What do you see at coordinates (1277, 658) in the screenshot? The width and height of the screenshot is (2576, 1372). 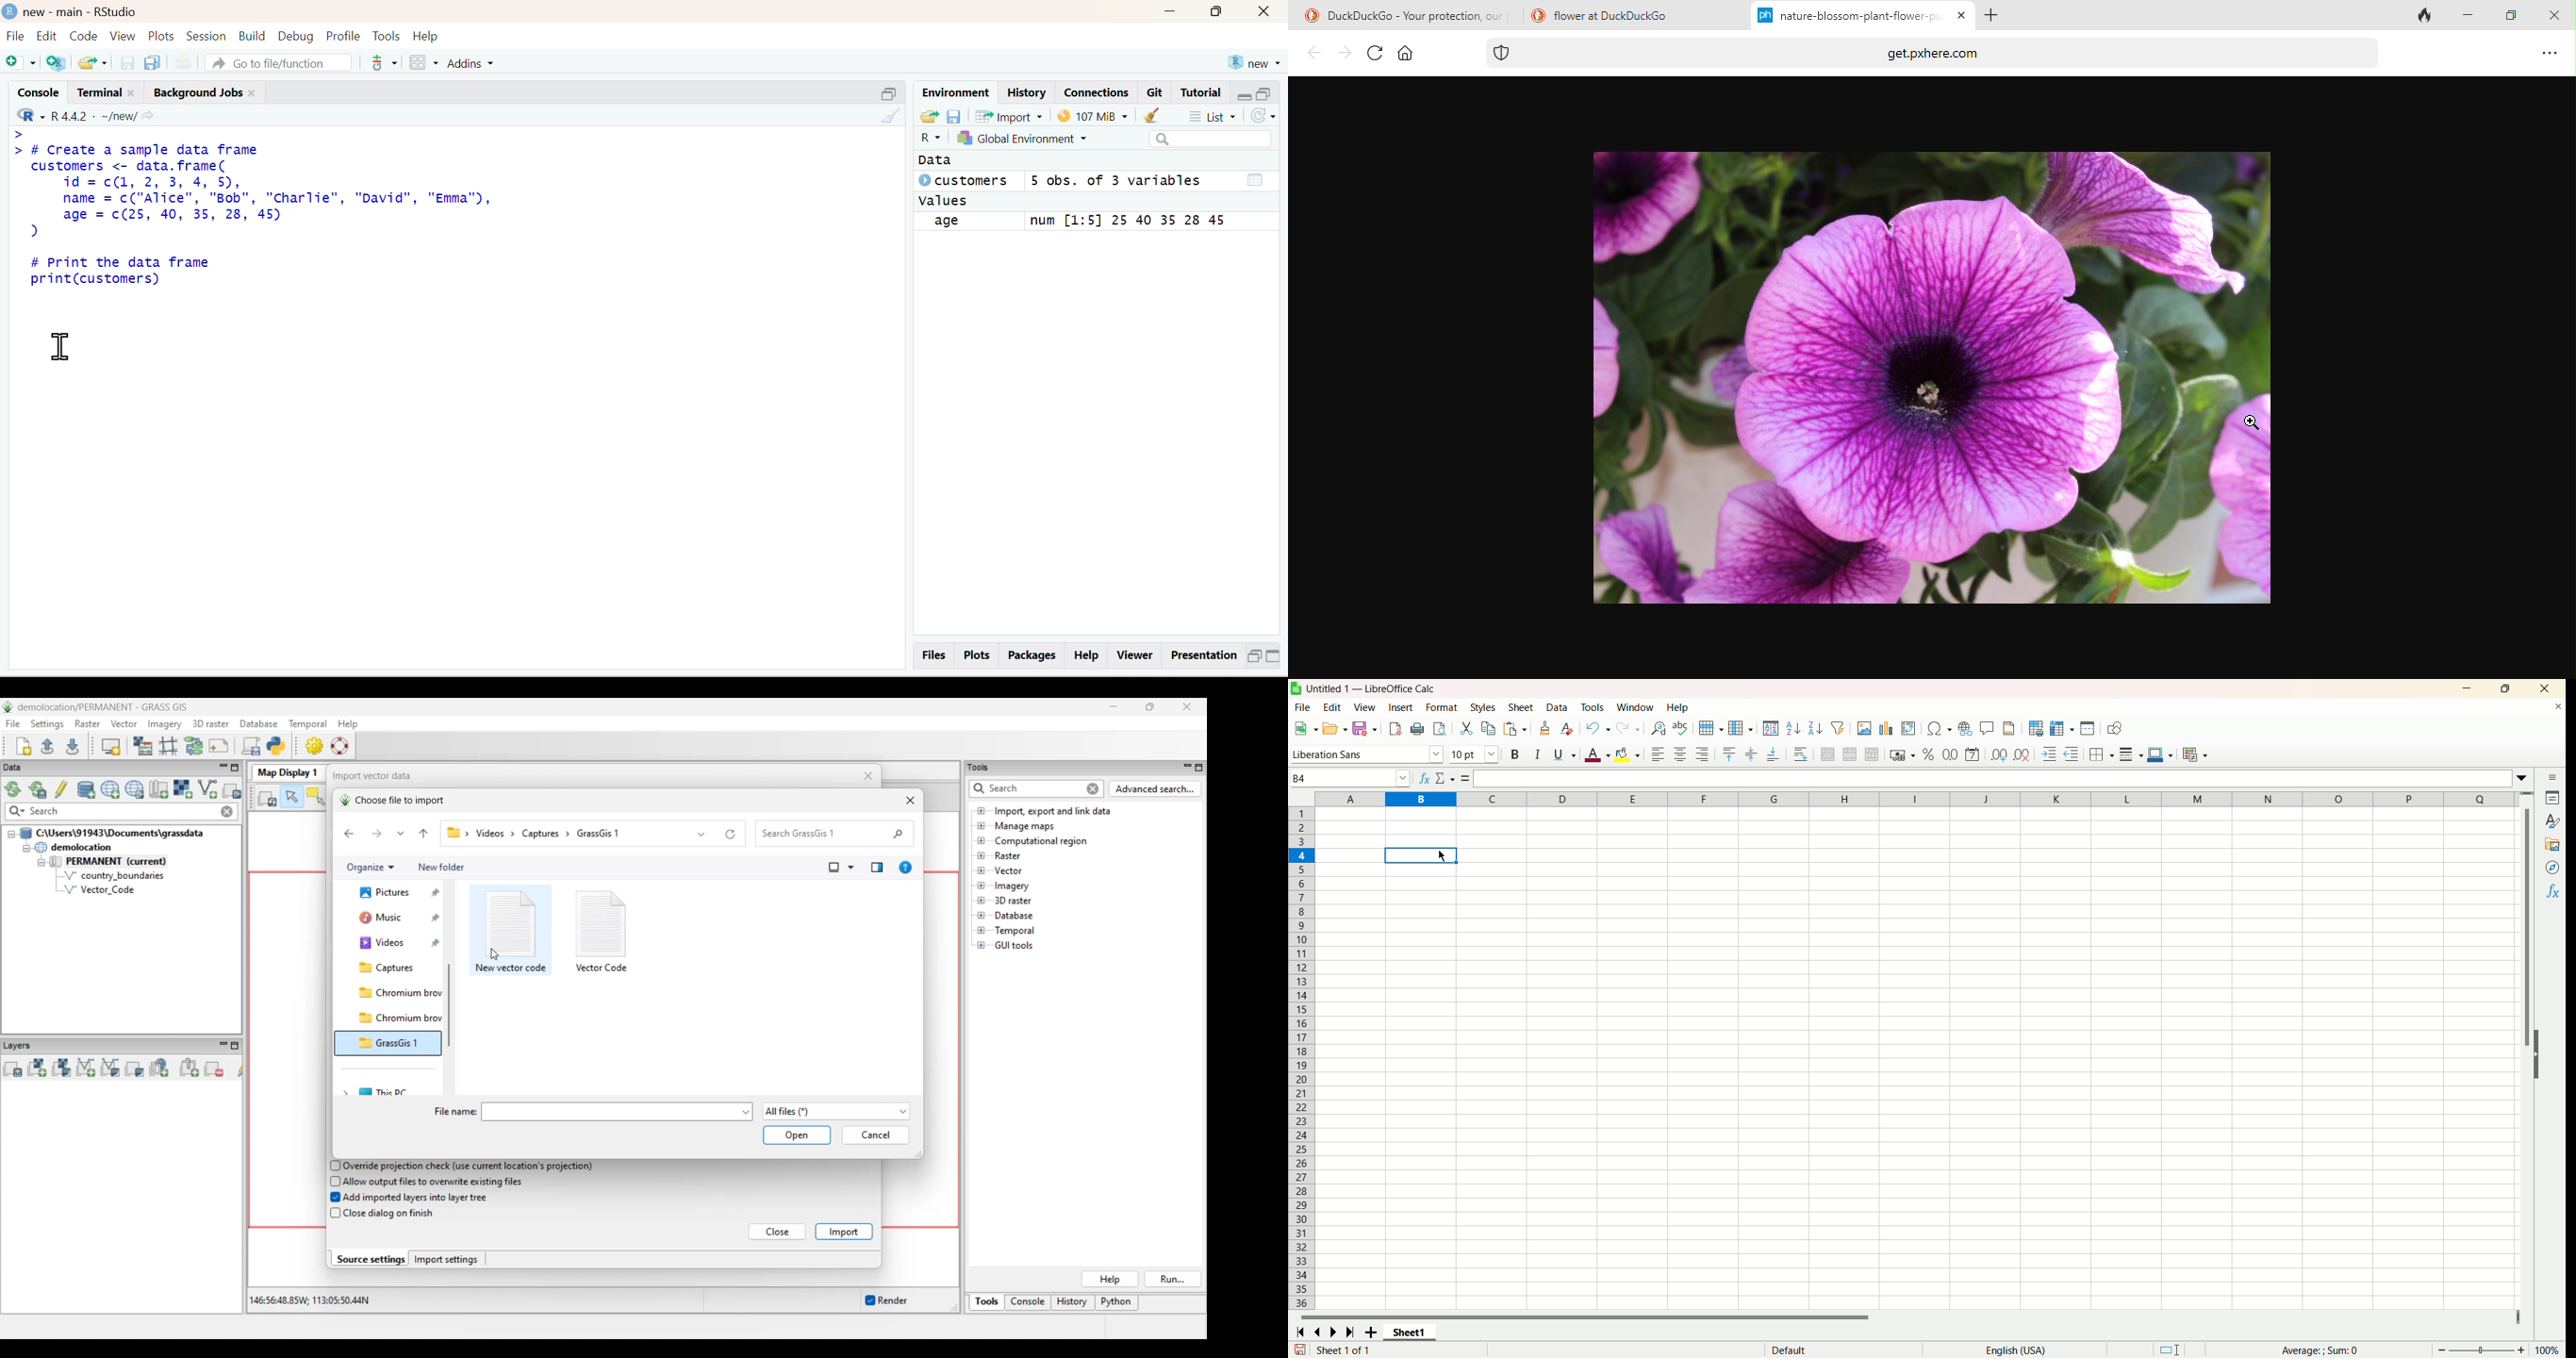 I see `Minimize` at bounding box center [1277, 658].